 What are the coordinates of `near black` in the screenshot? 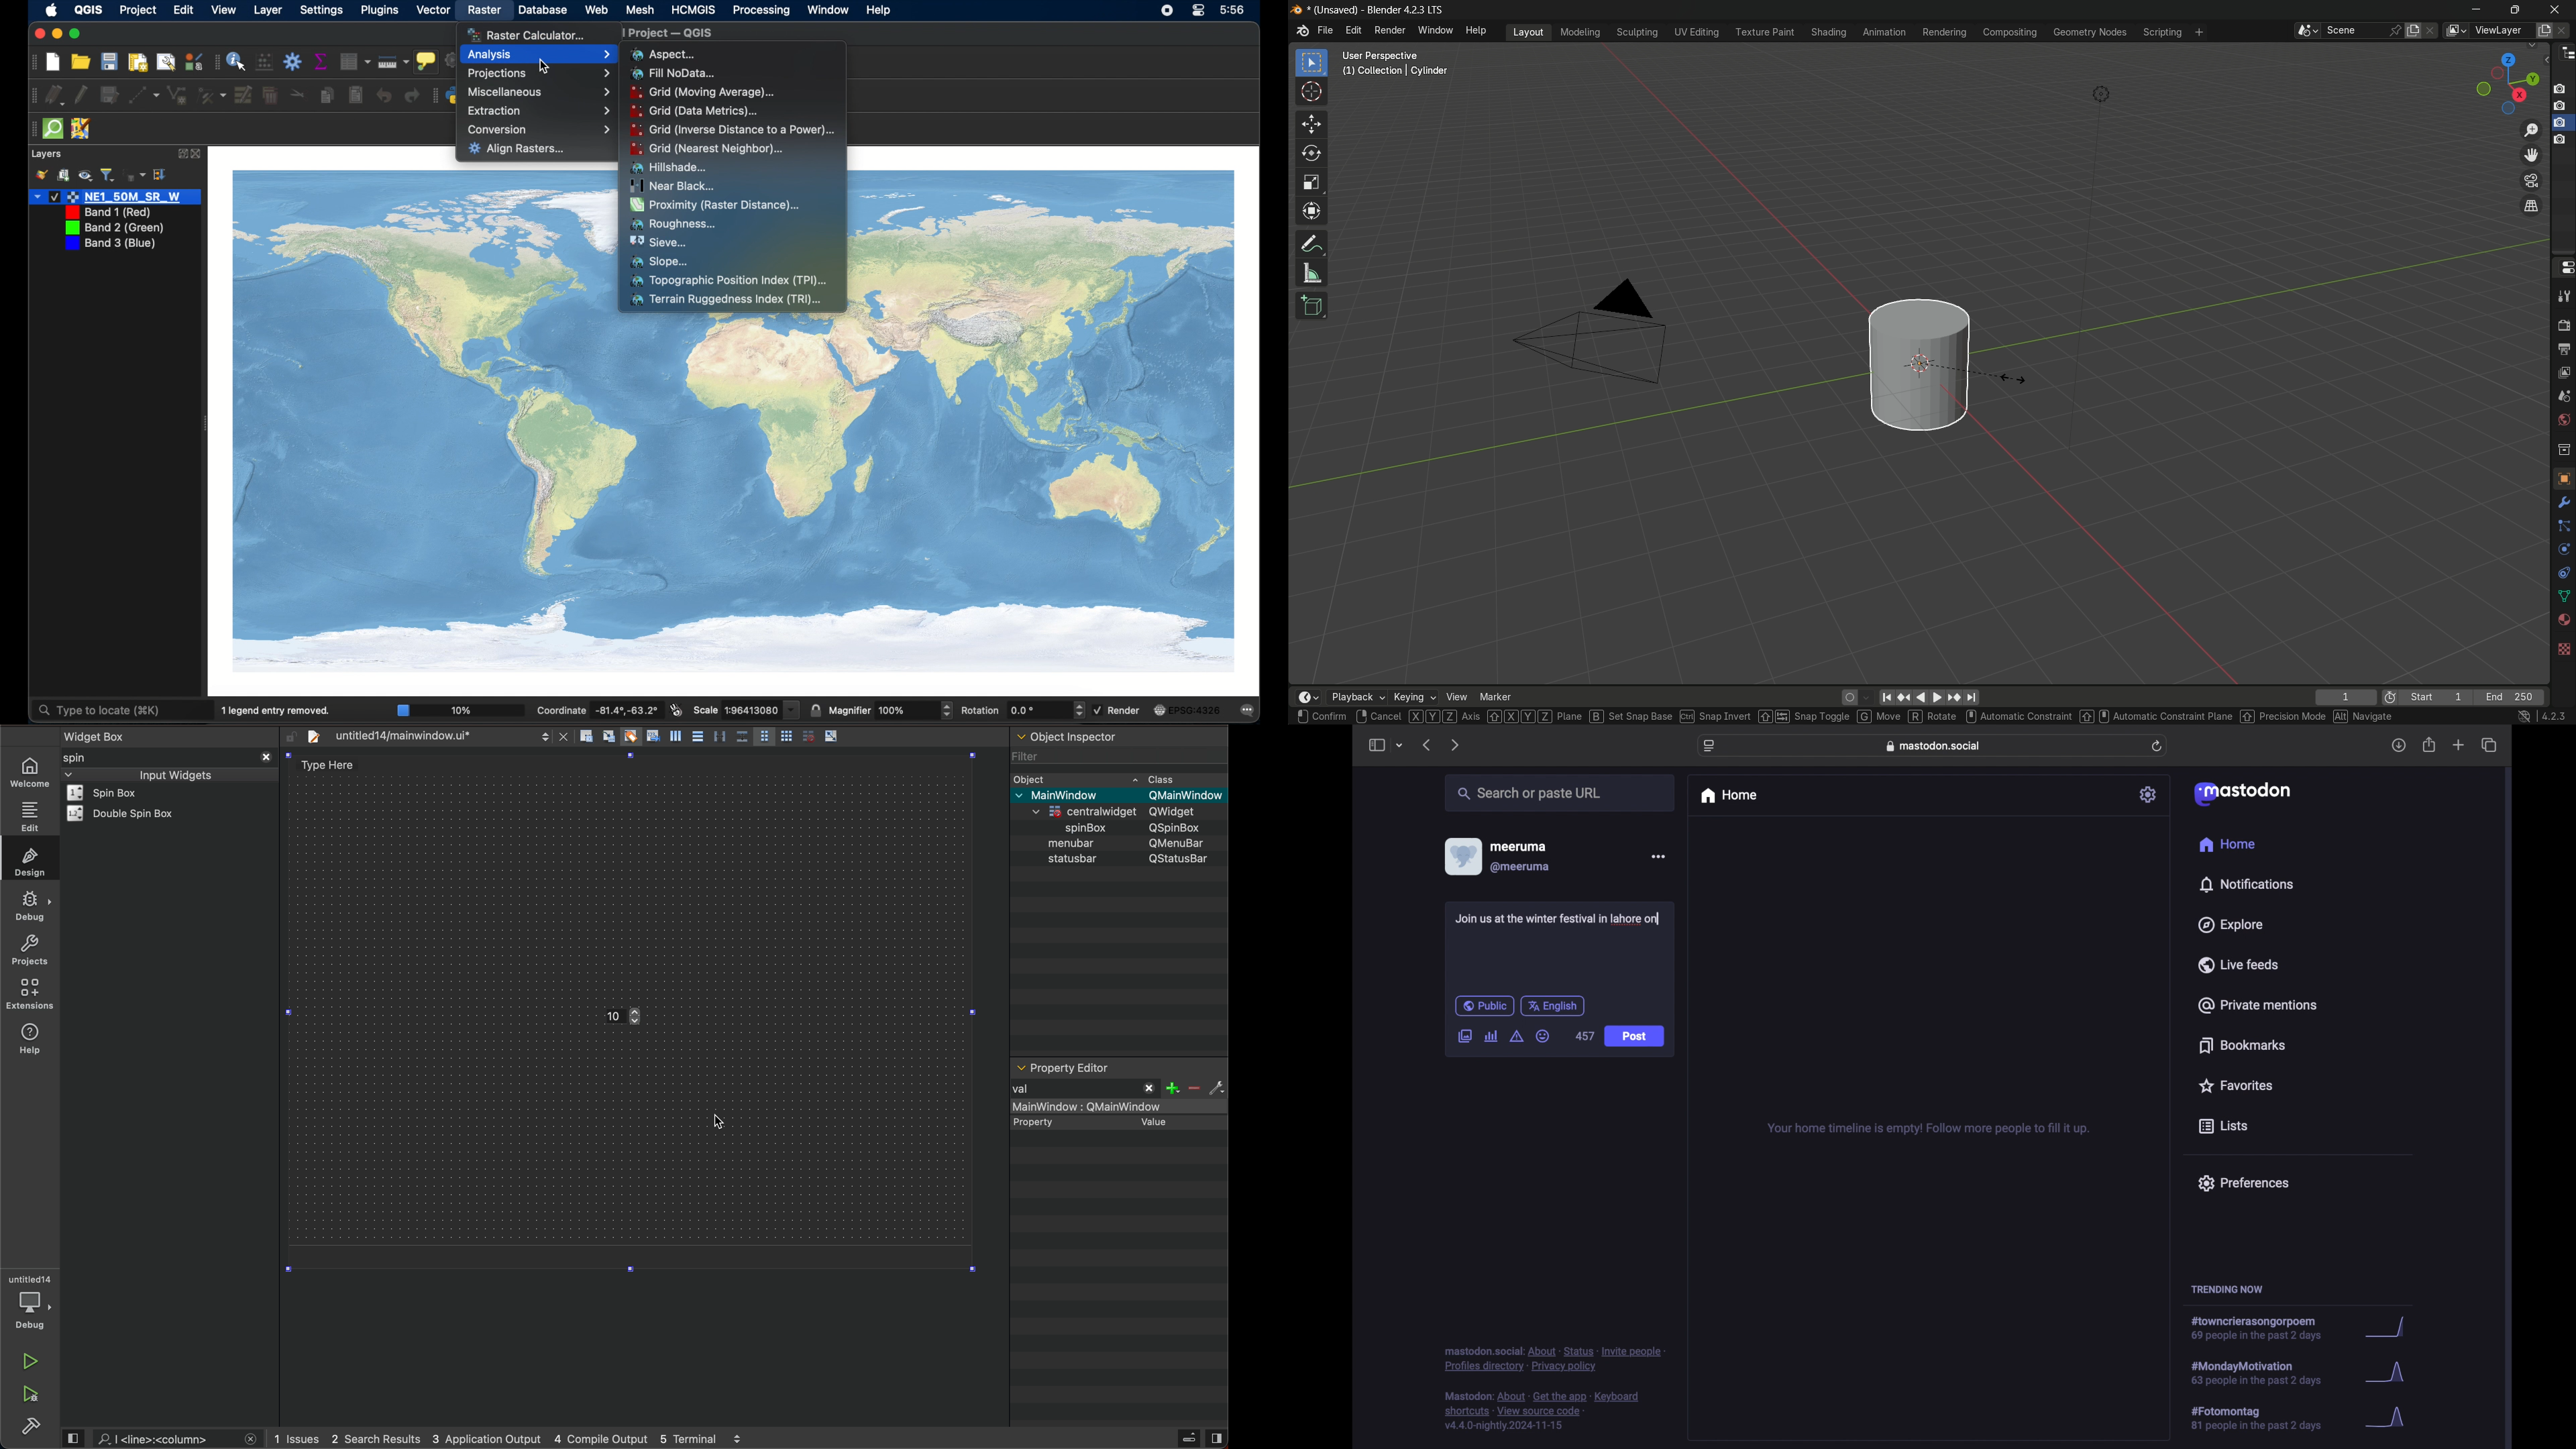 It's located at (672, 186).